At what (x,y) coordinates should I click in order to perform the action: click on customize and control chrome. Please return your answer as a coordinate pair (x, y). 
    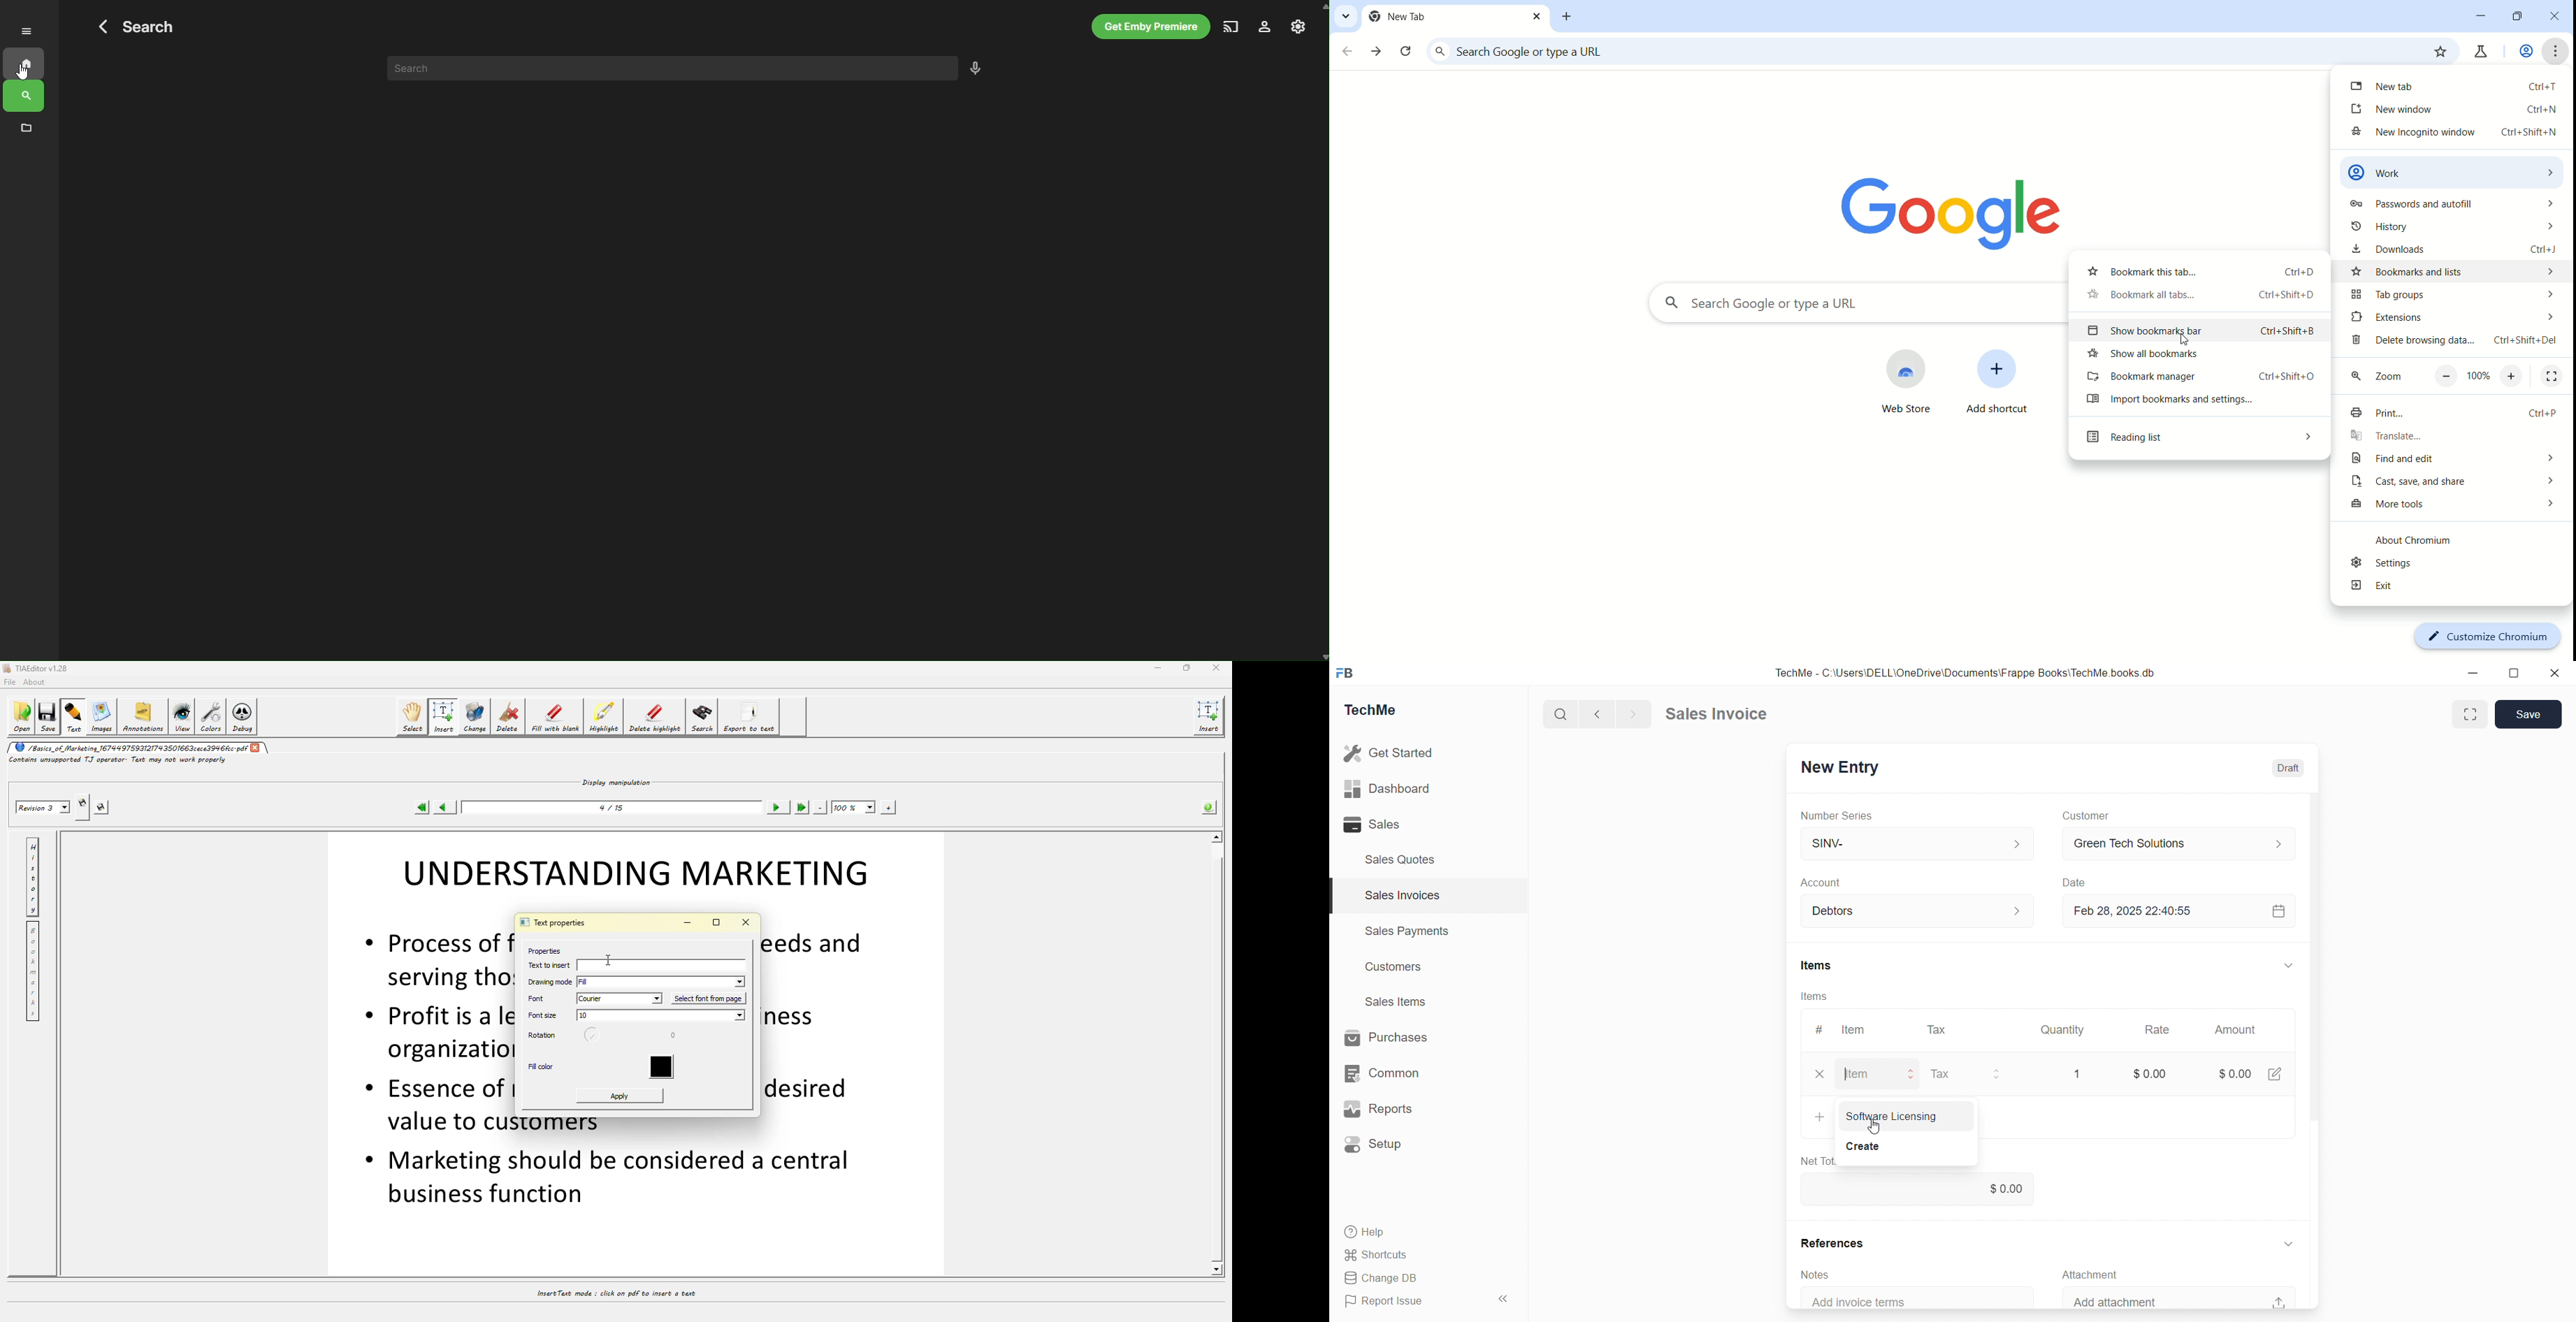
    Looking at the image, I should click on (2557, 51).